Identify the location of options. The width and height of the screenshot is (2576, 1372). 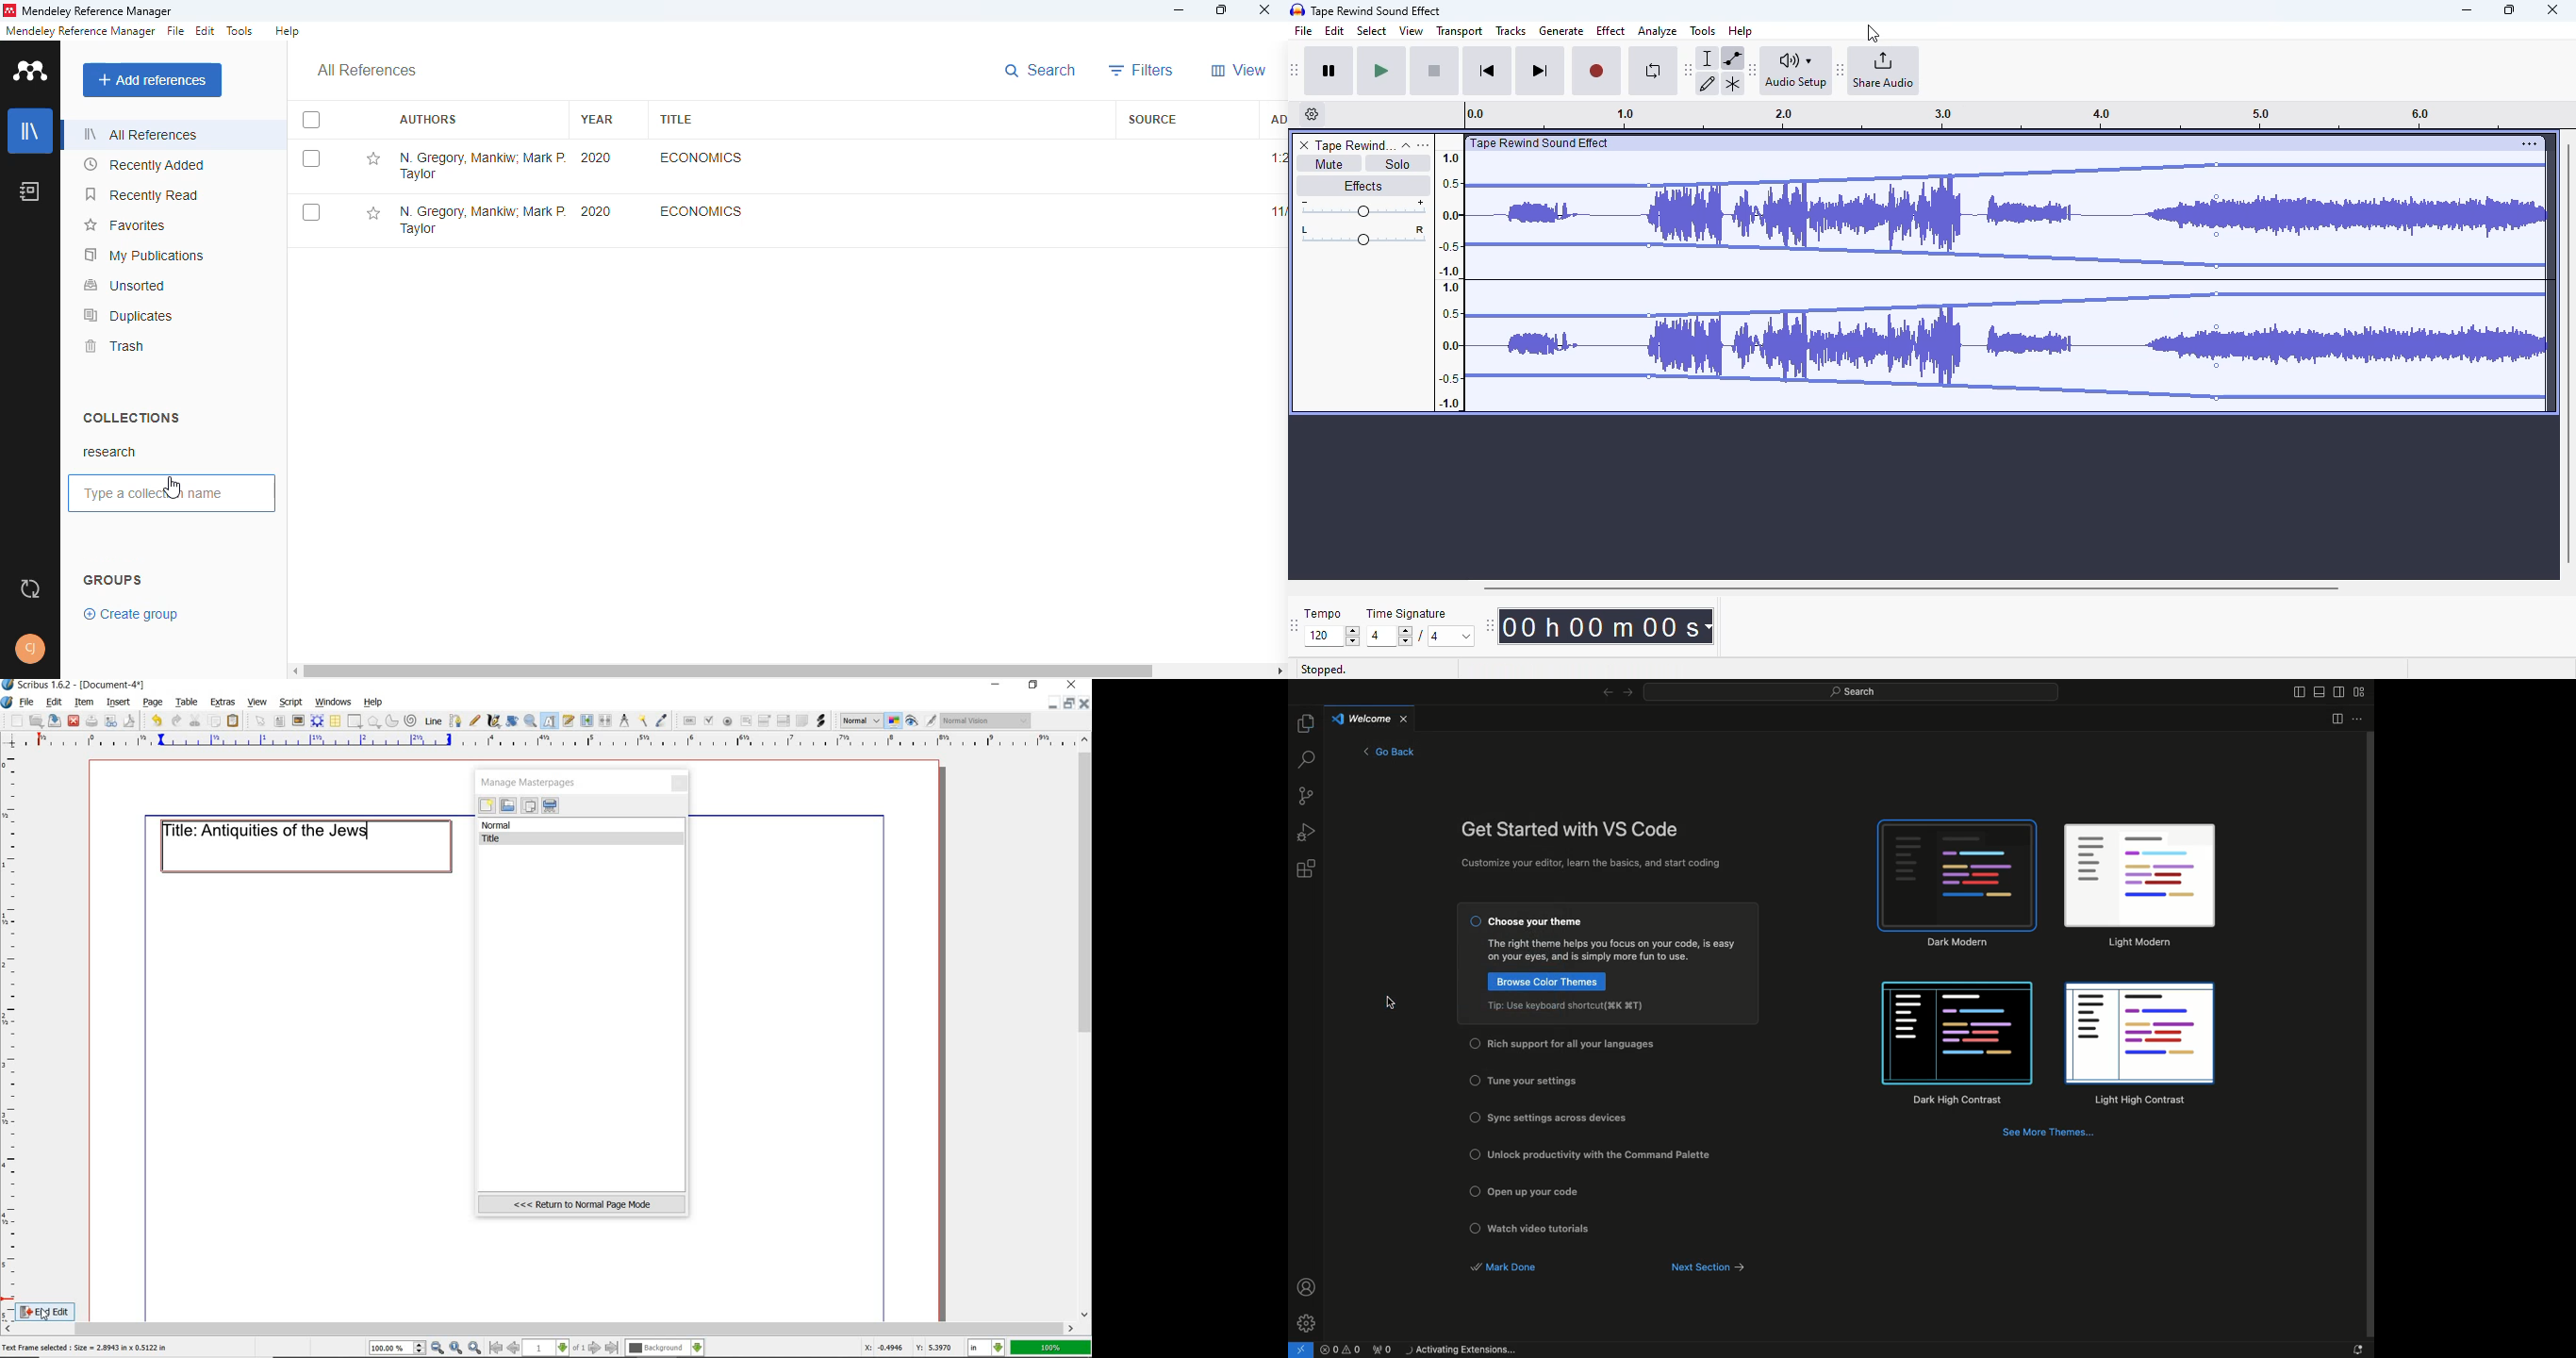
(2359, 719).